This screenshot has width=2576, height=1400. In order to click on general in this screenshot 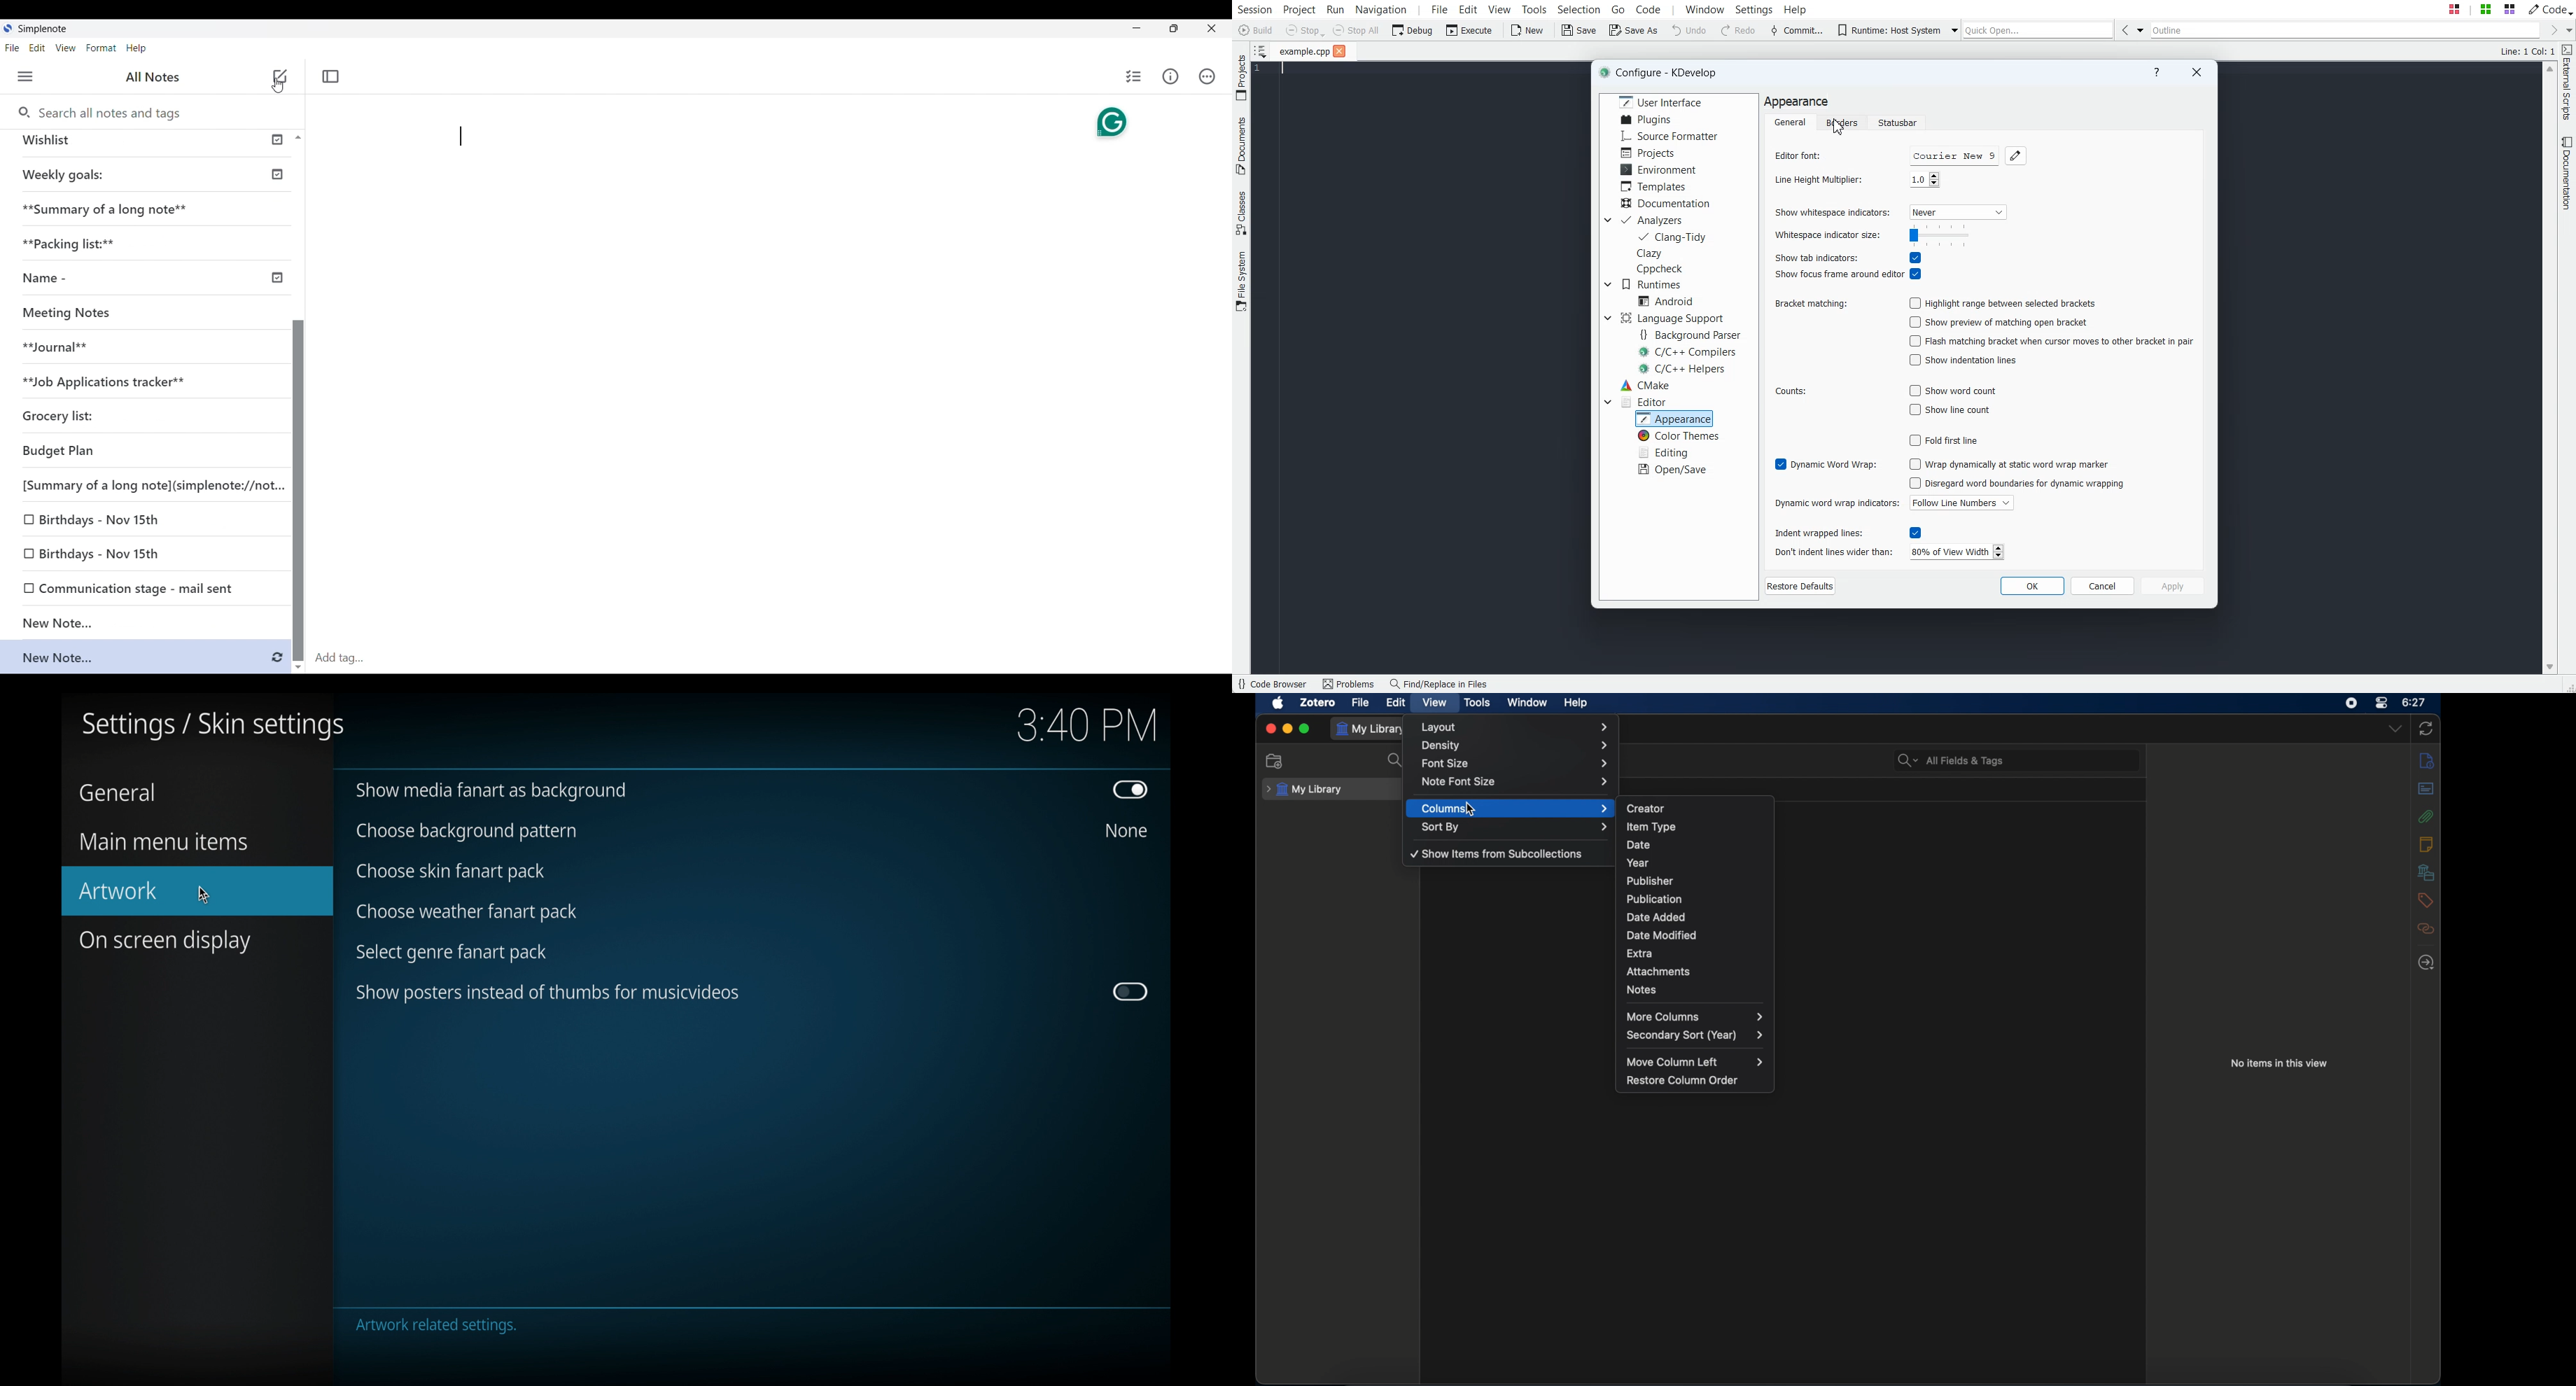, I will do `click(117, 792)`.